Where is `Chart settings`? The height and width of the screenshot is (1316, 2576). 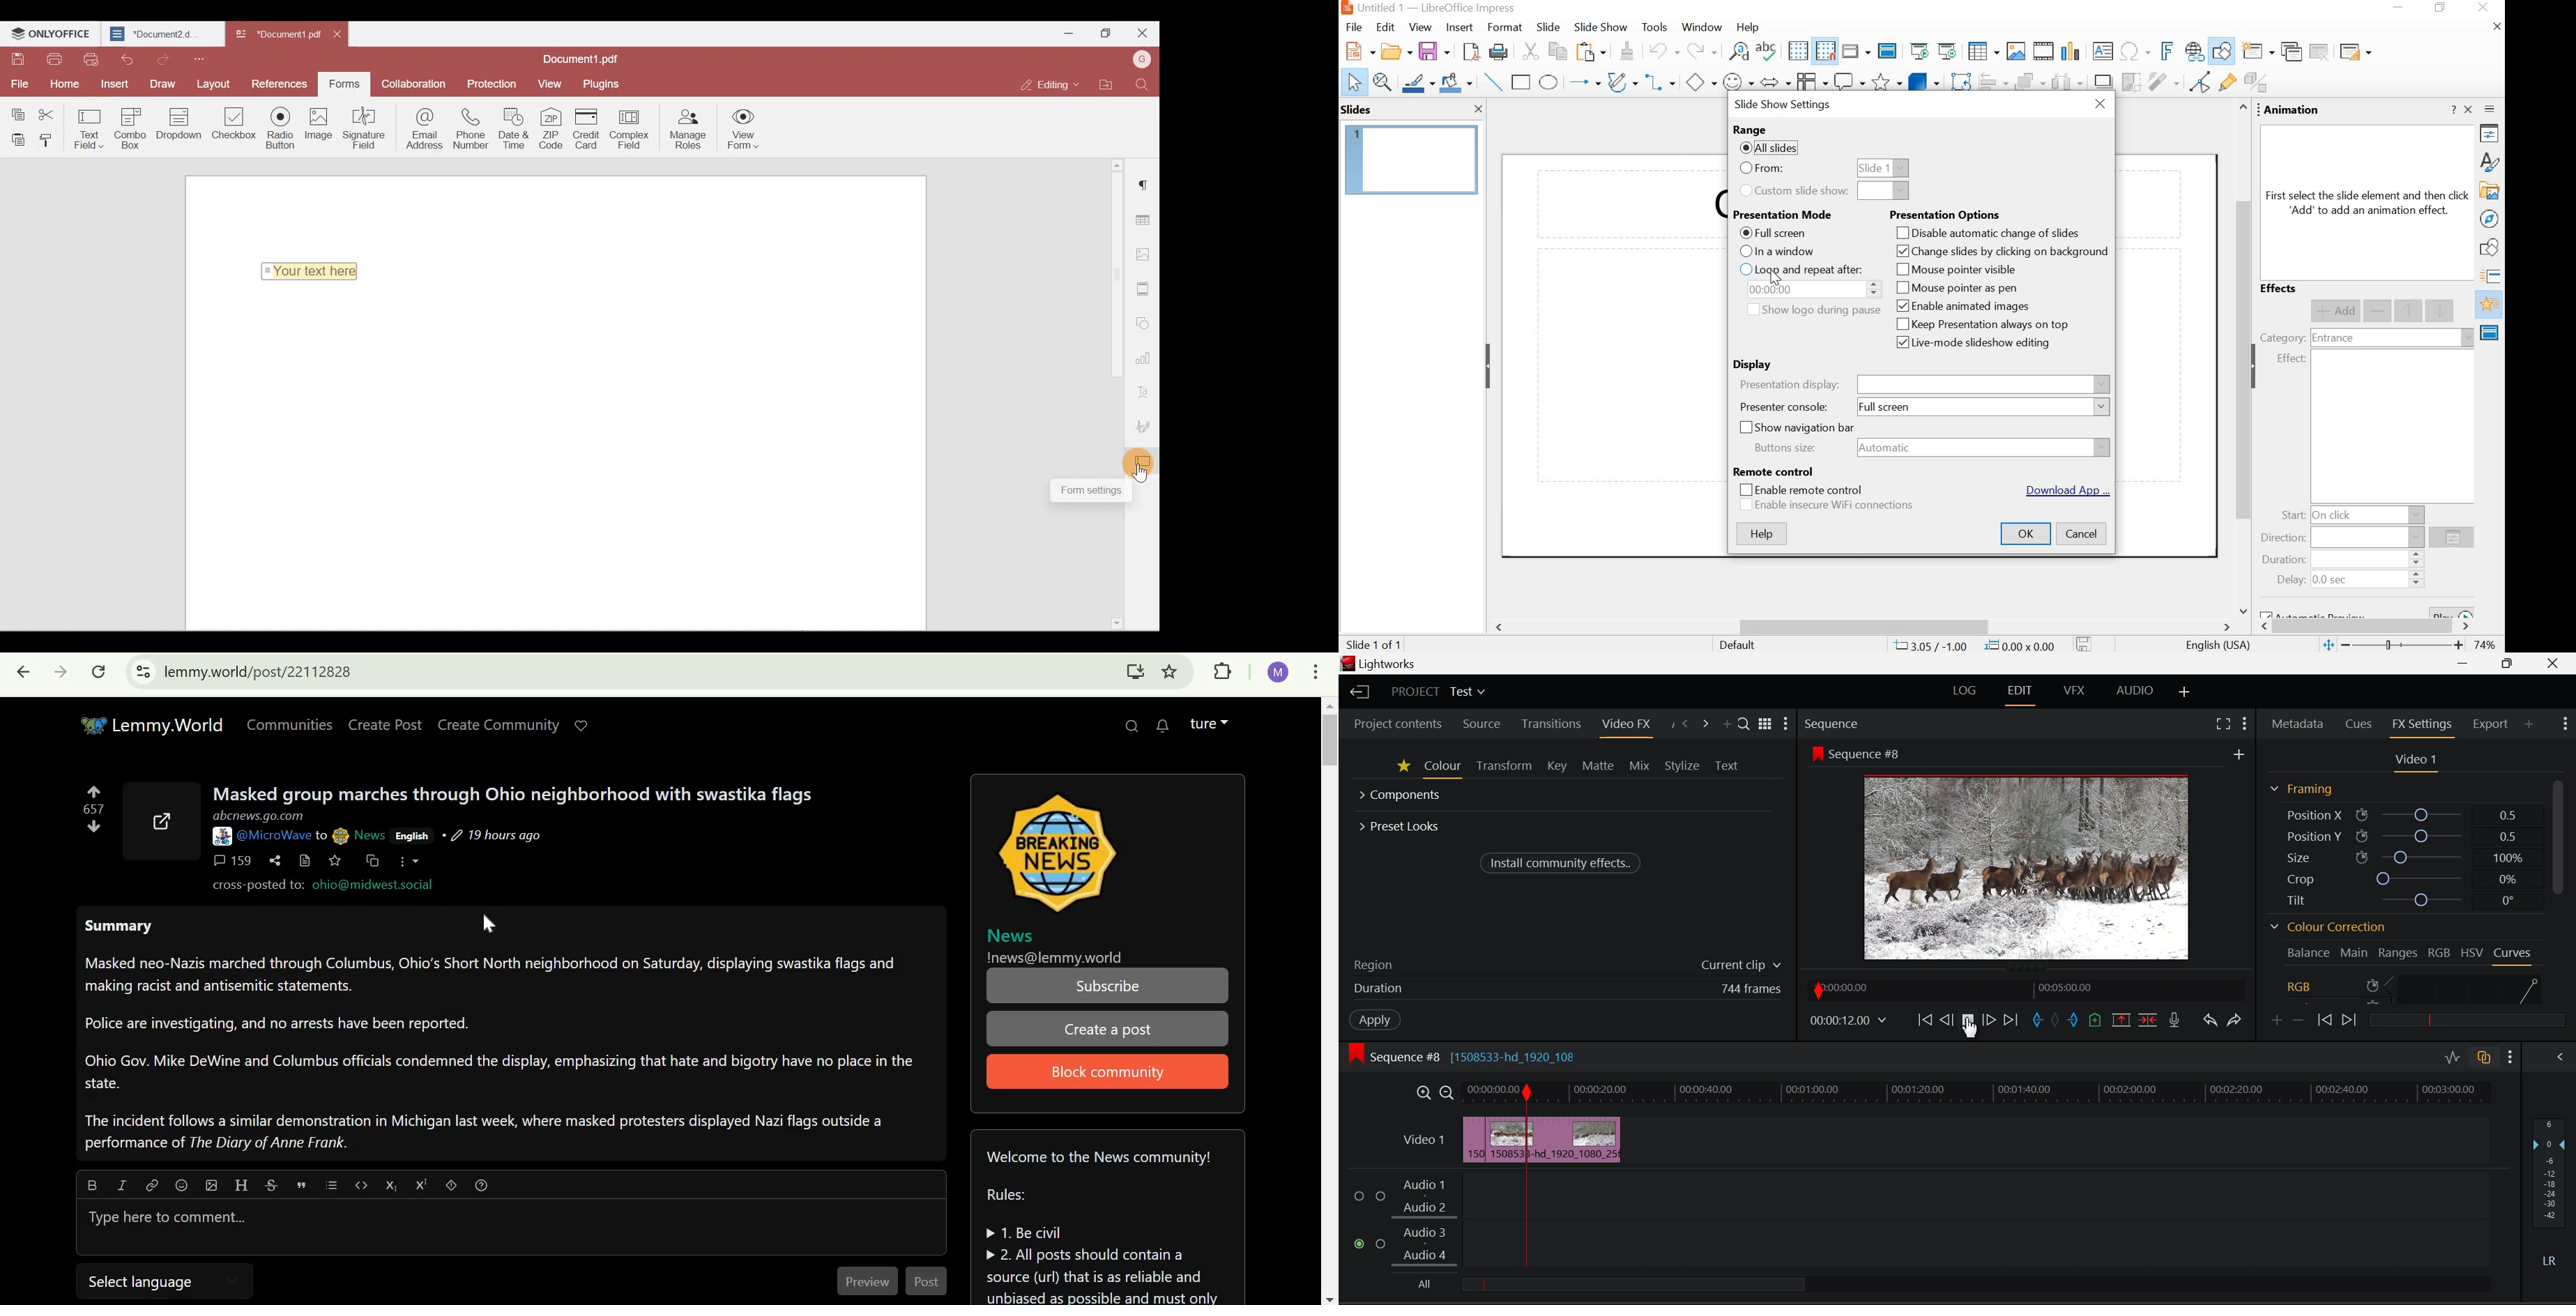 Chart settings is located at coordinates (1145, 357).